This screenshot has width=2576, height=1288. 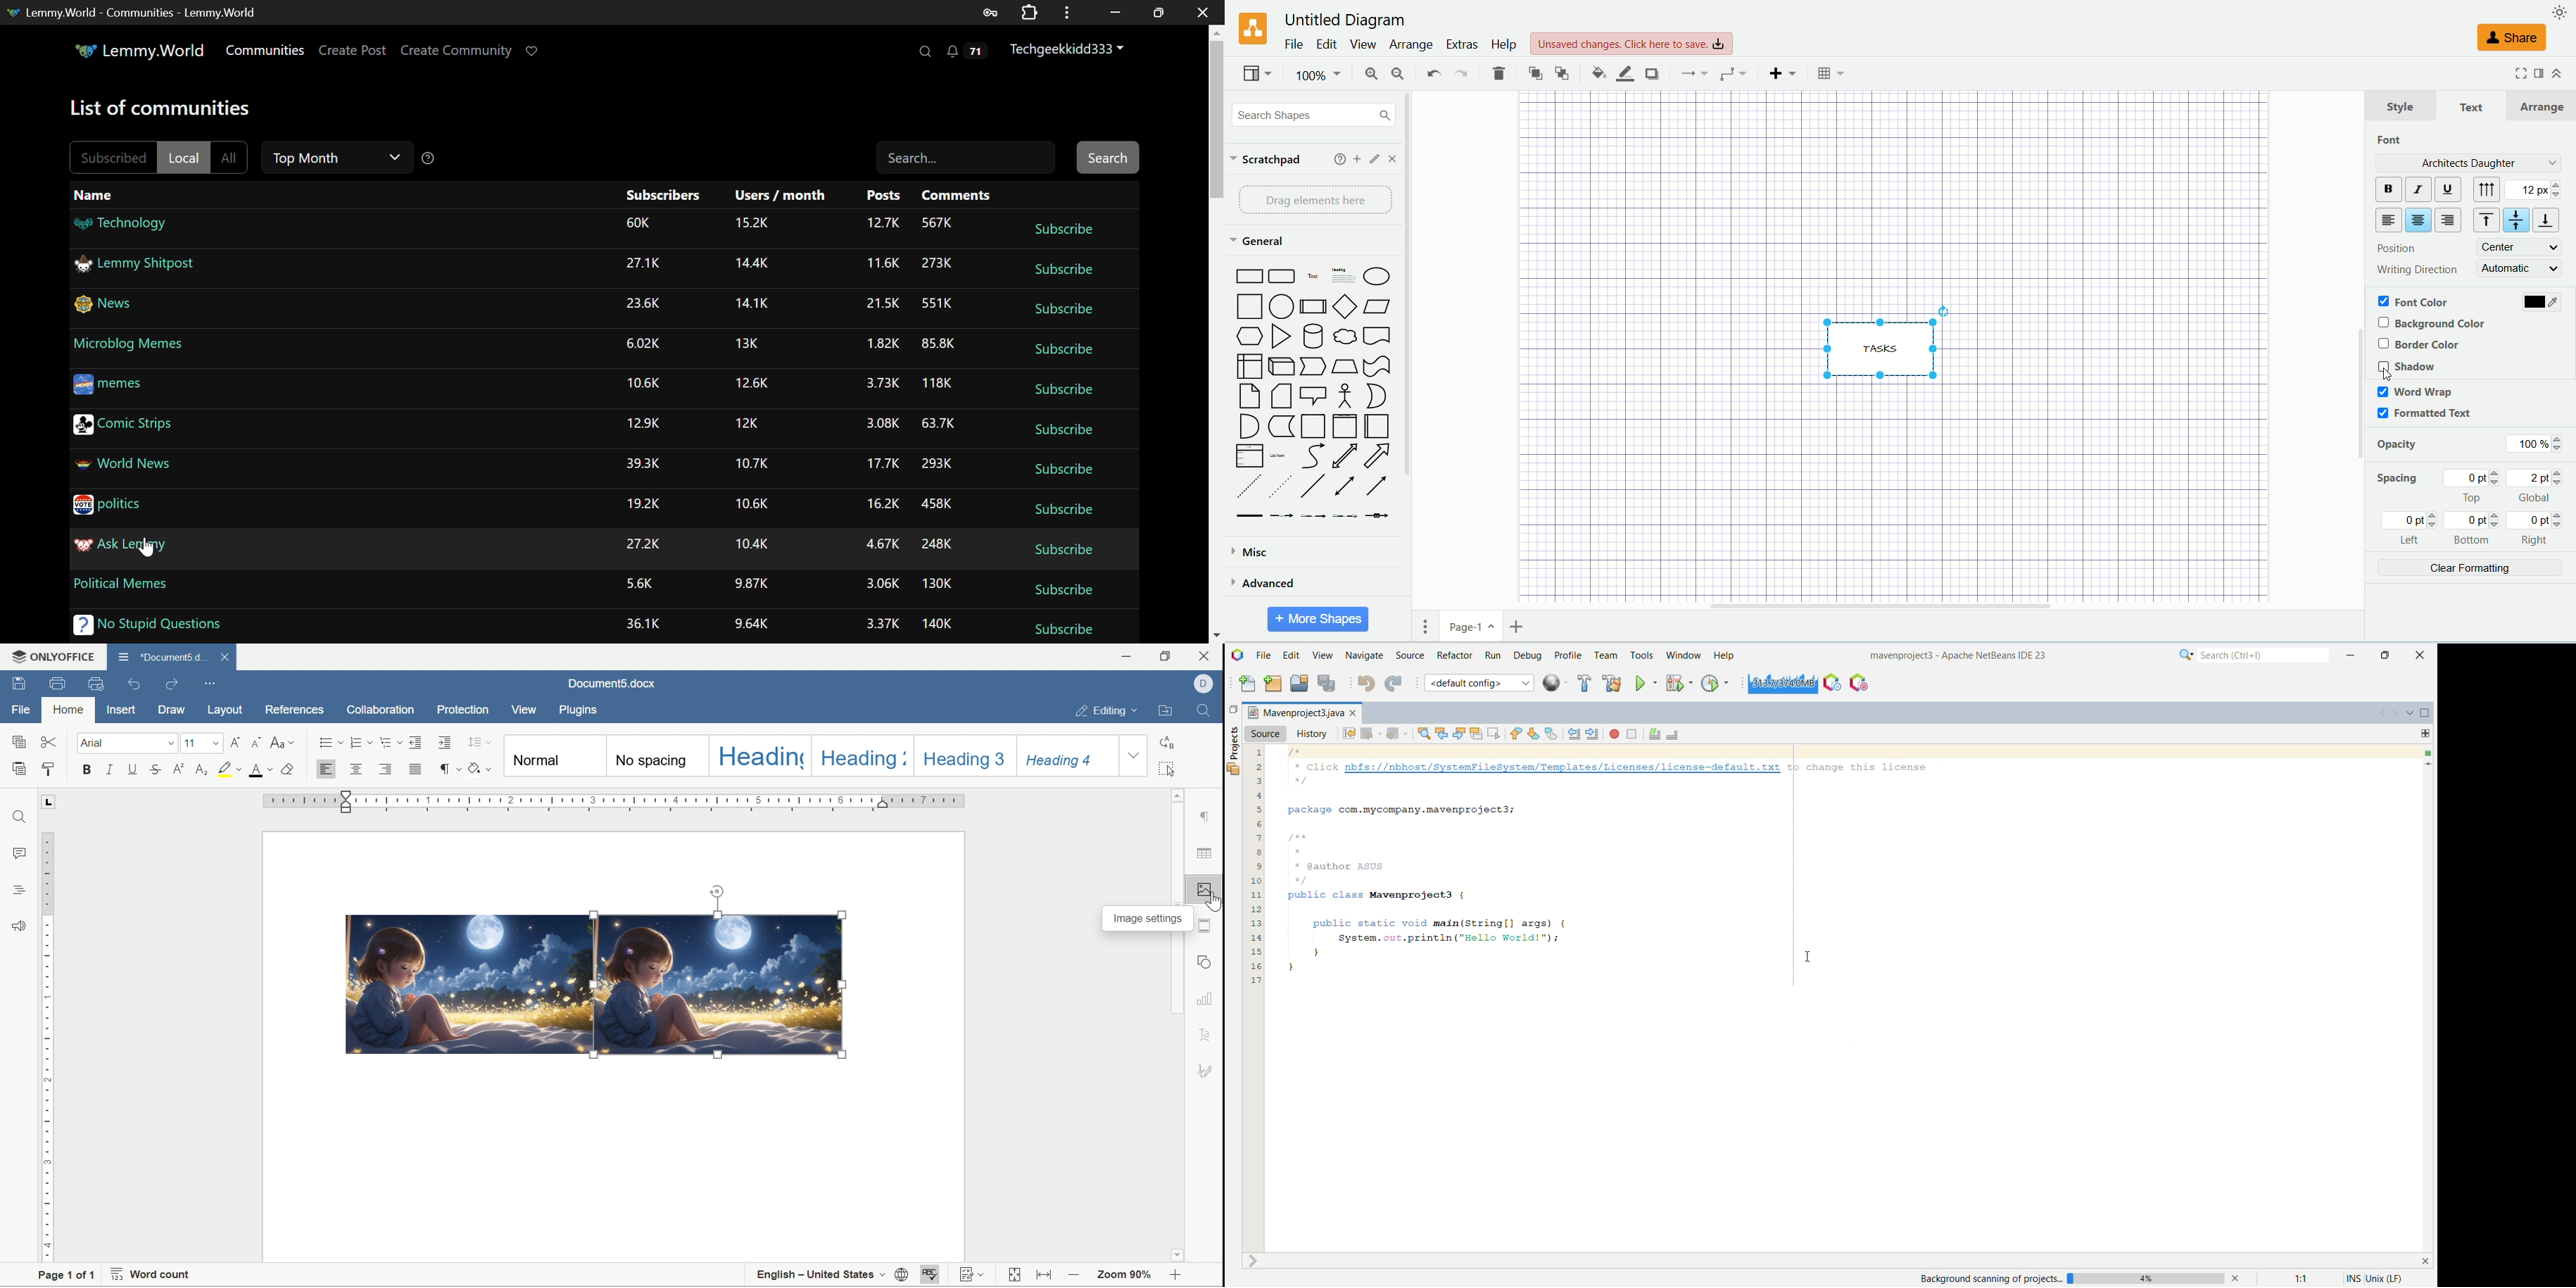 What do you see at coordinates (938, 465) in the screenshot?
I see `Amount` at bounding box center [938, 465].